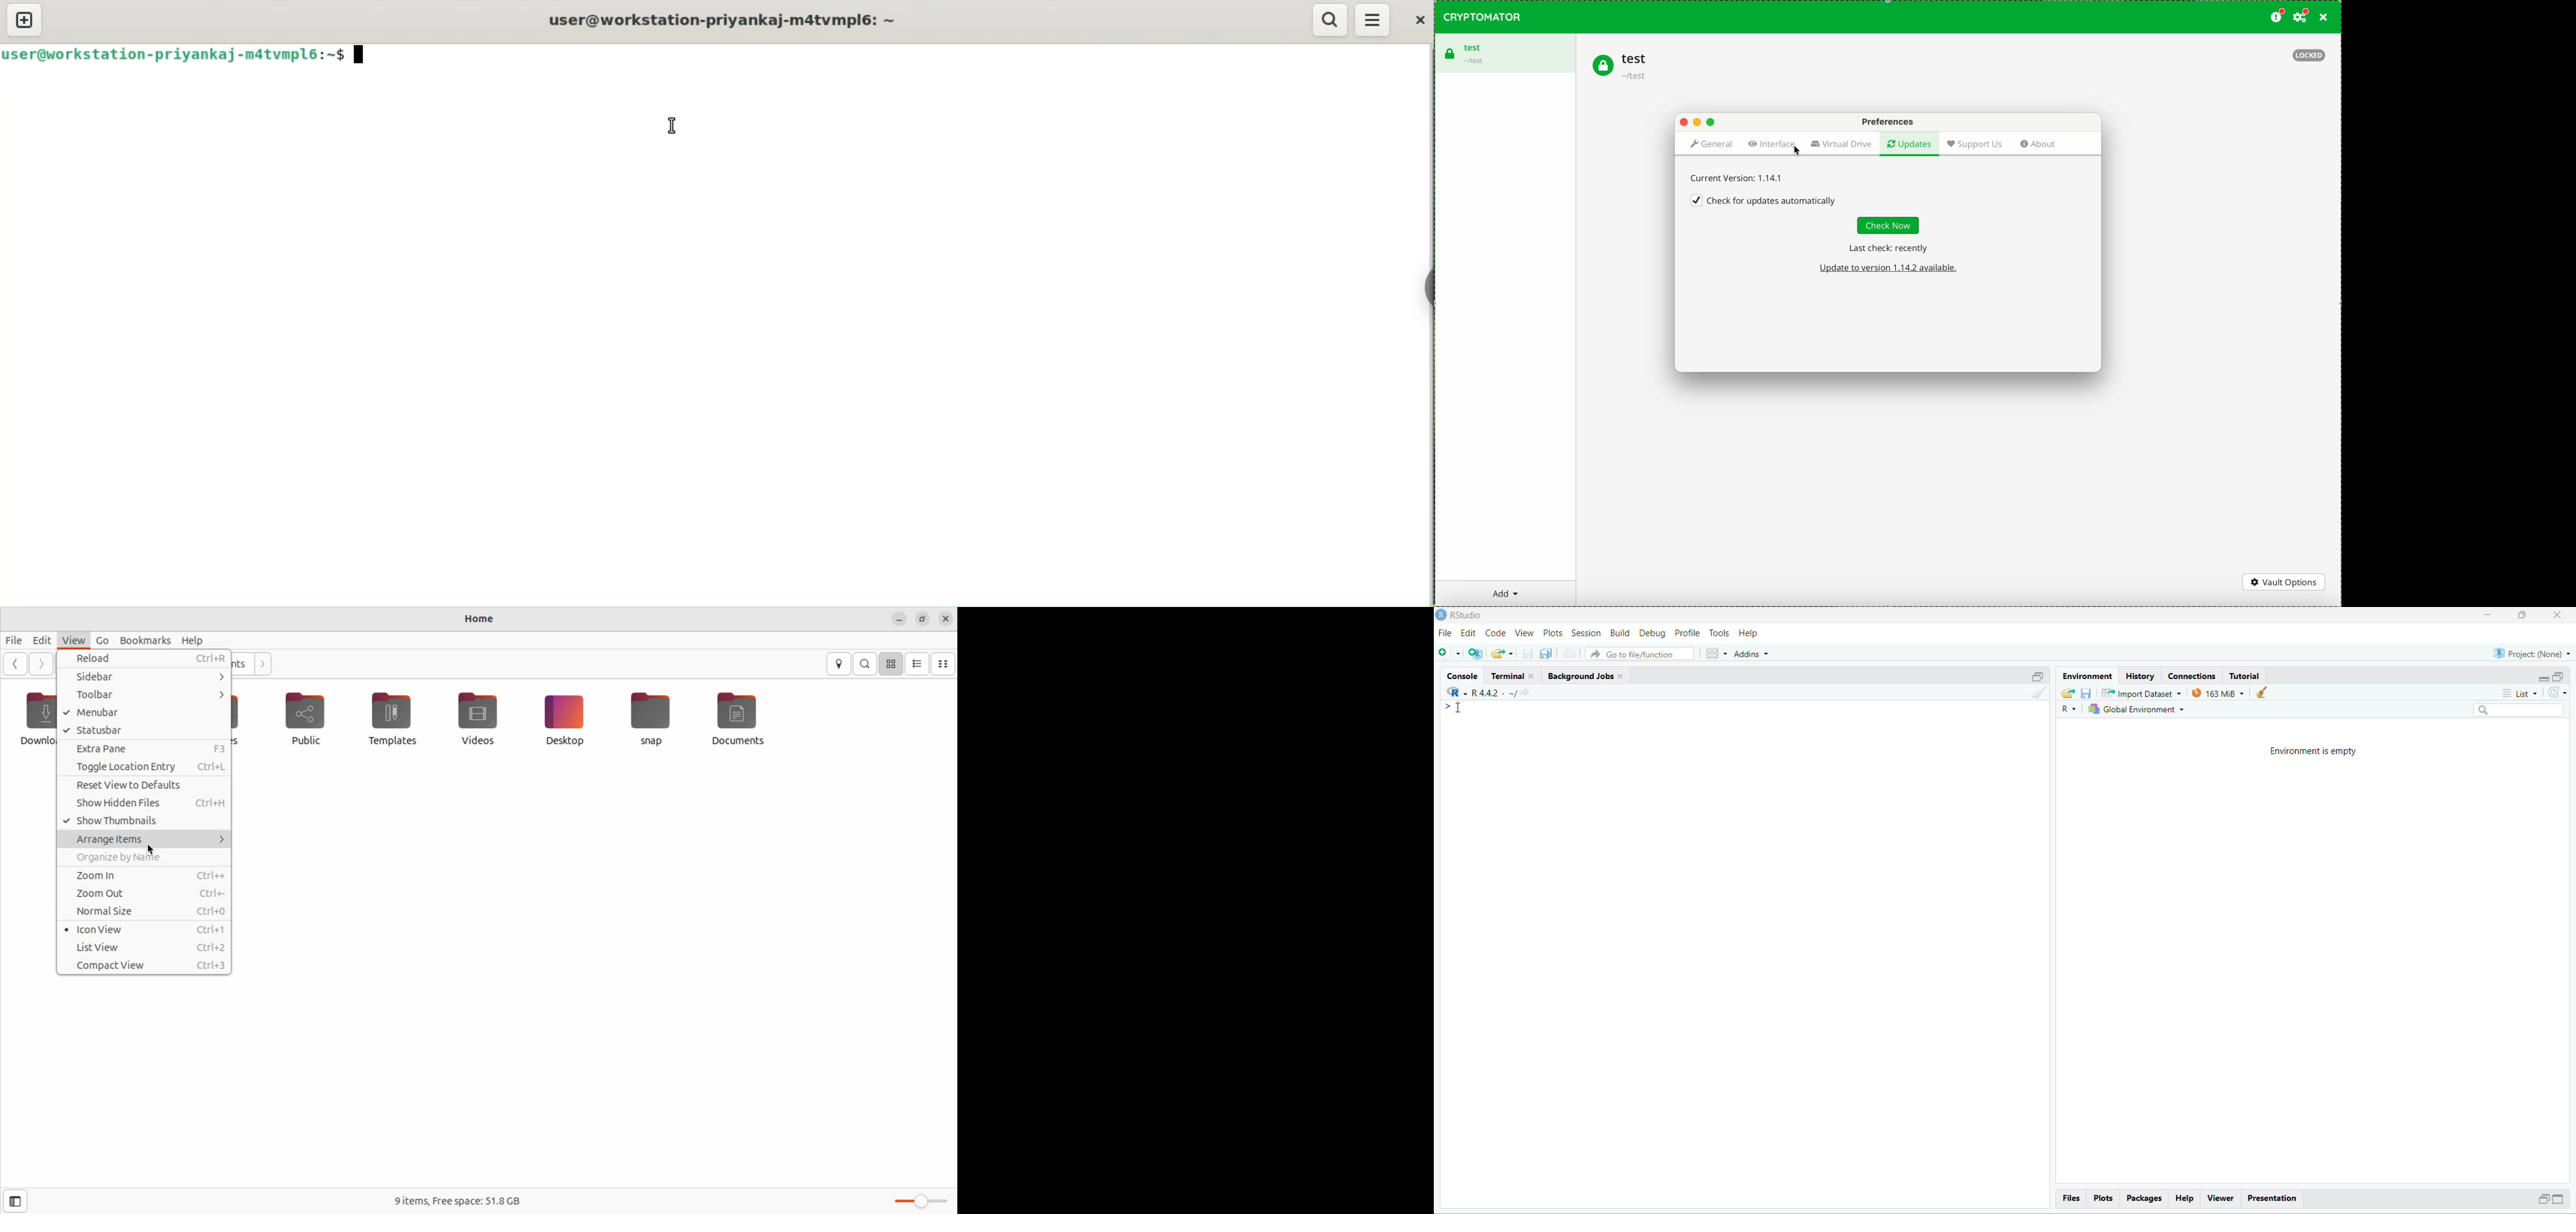 The width and height of the screenshot is (2576, 1232). What do you see at coordinates (2184, 1199) in the screenshot?
I see `Help` at bounding box center [2184, 1199].